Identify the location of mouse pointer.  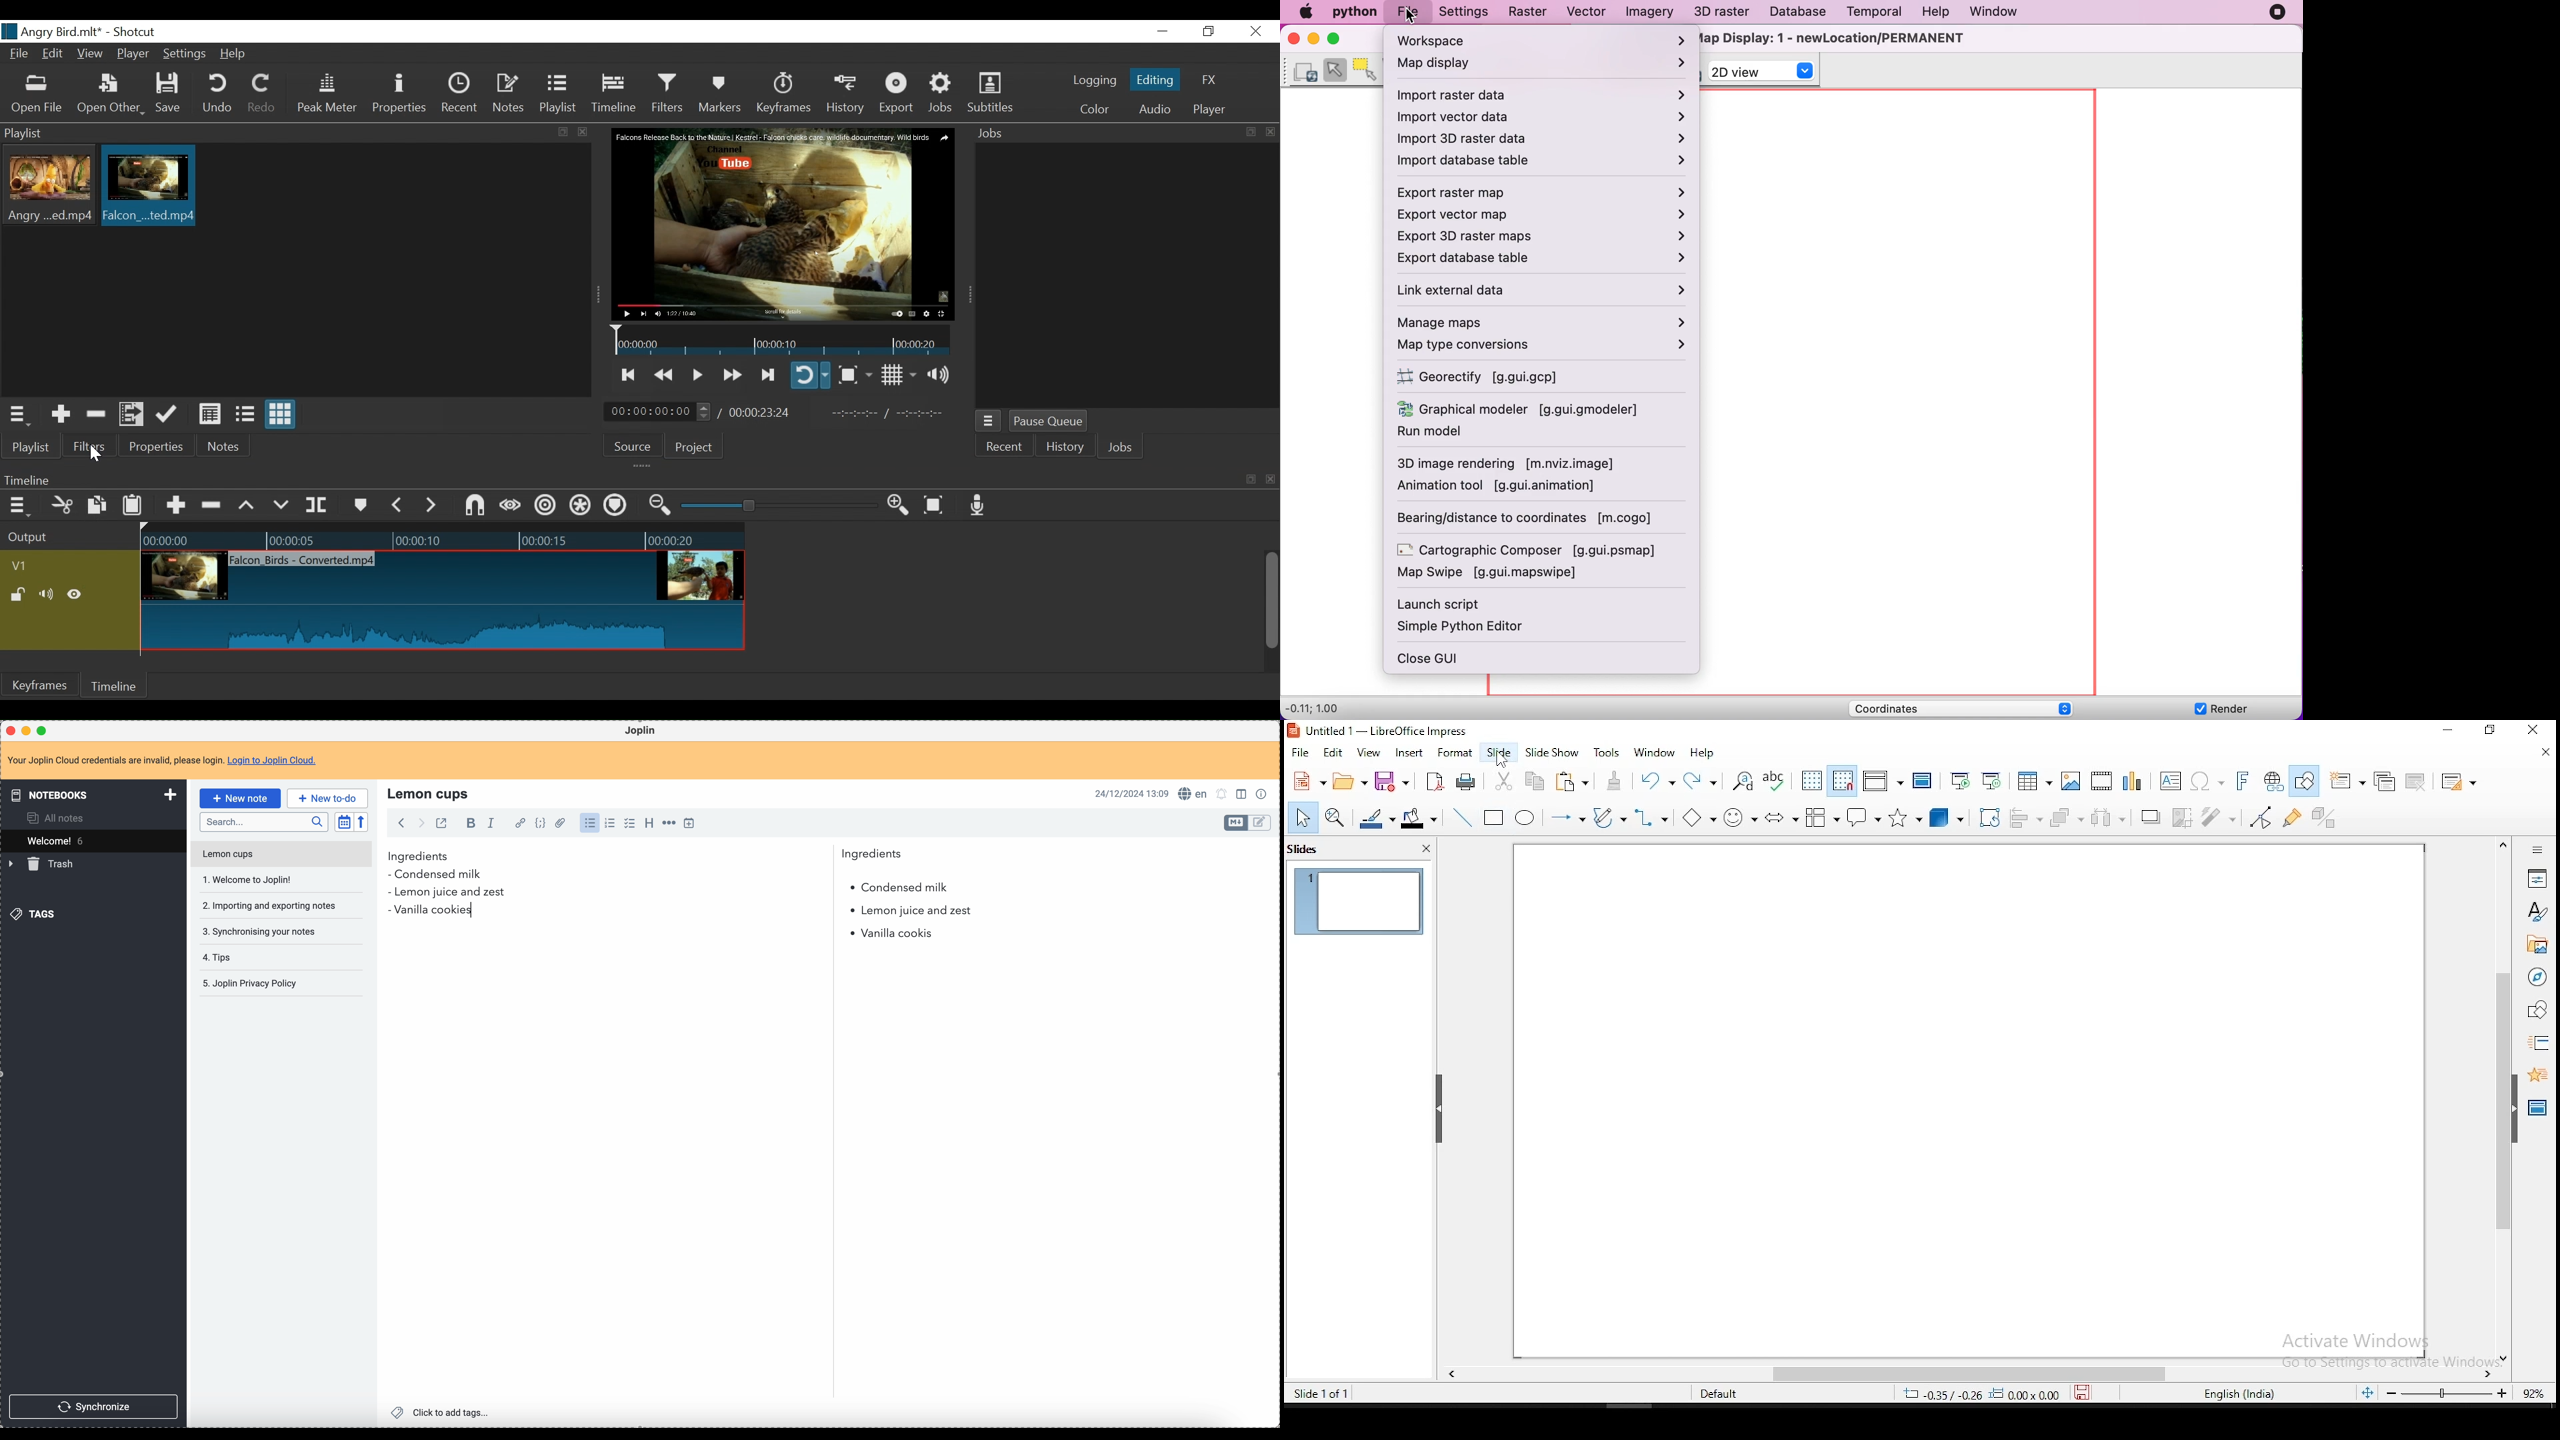
(1503, 759).